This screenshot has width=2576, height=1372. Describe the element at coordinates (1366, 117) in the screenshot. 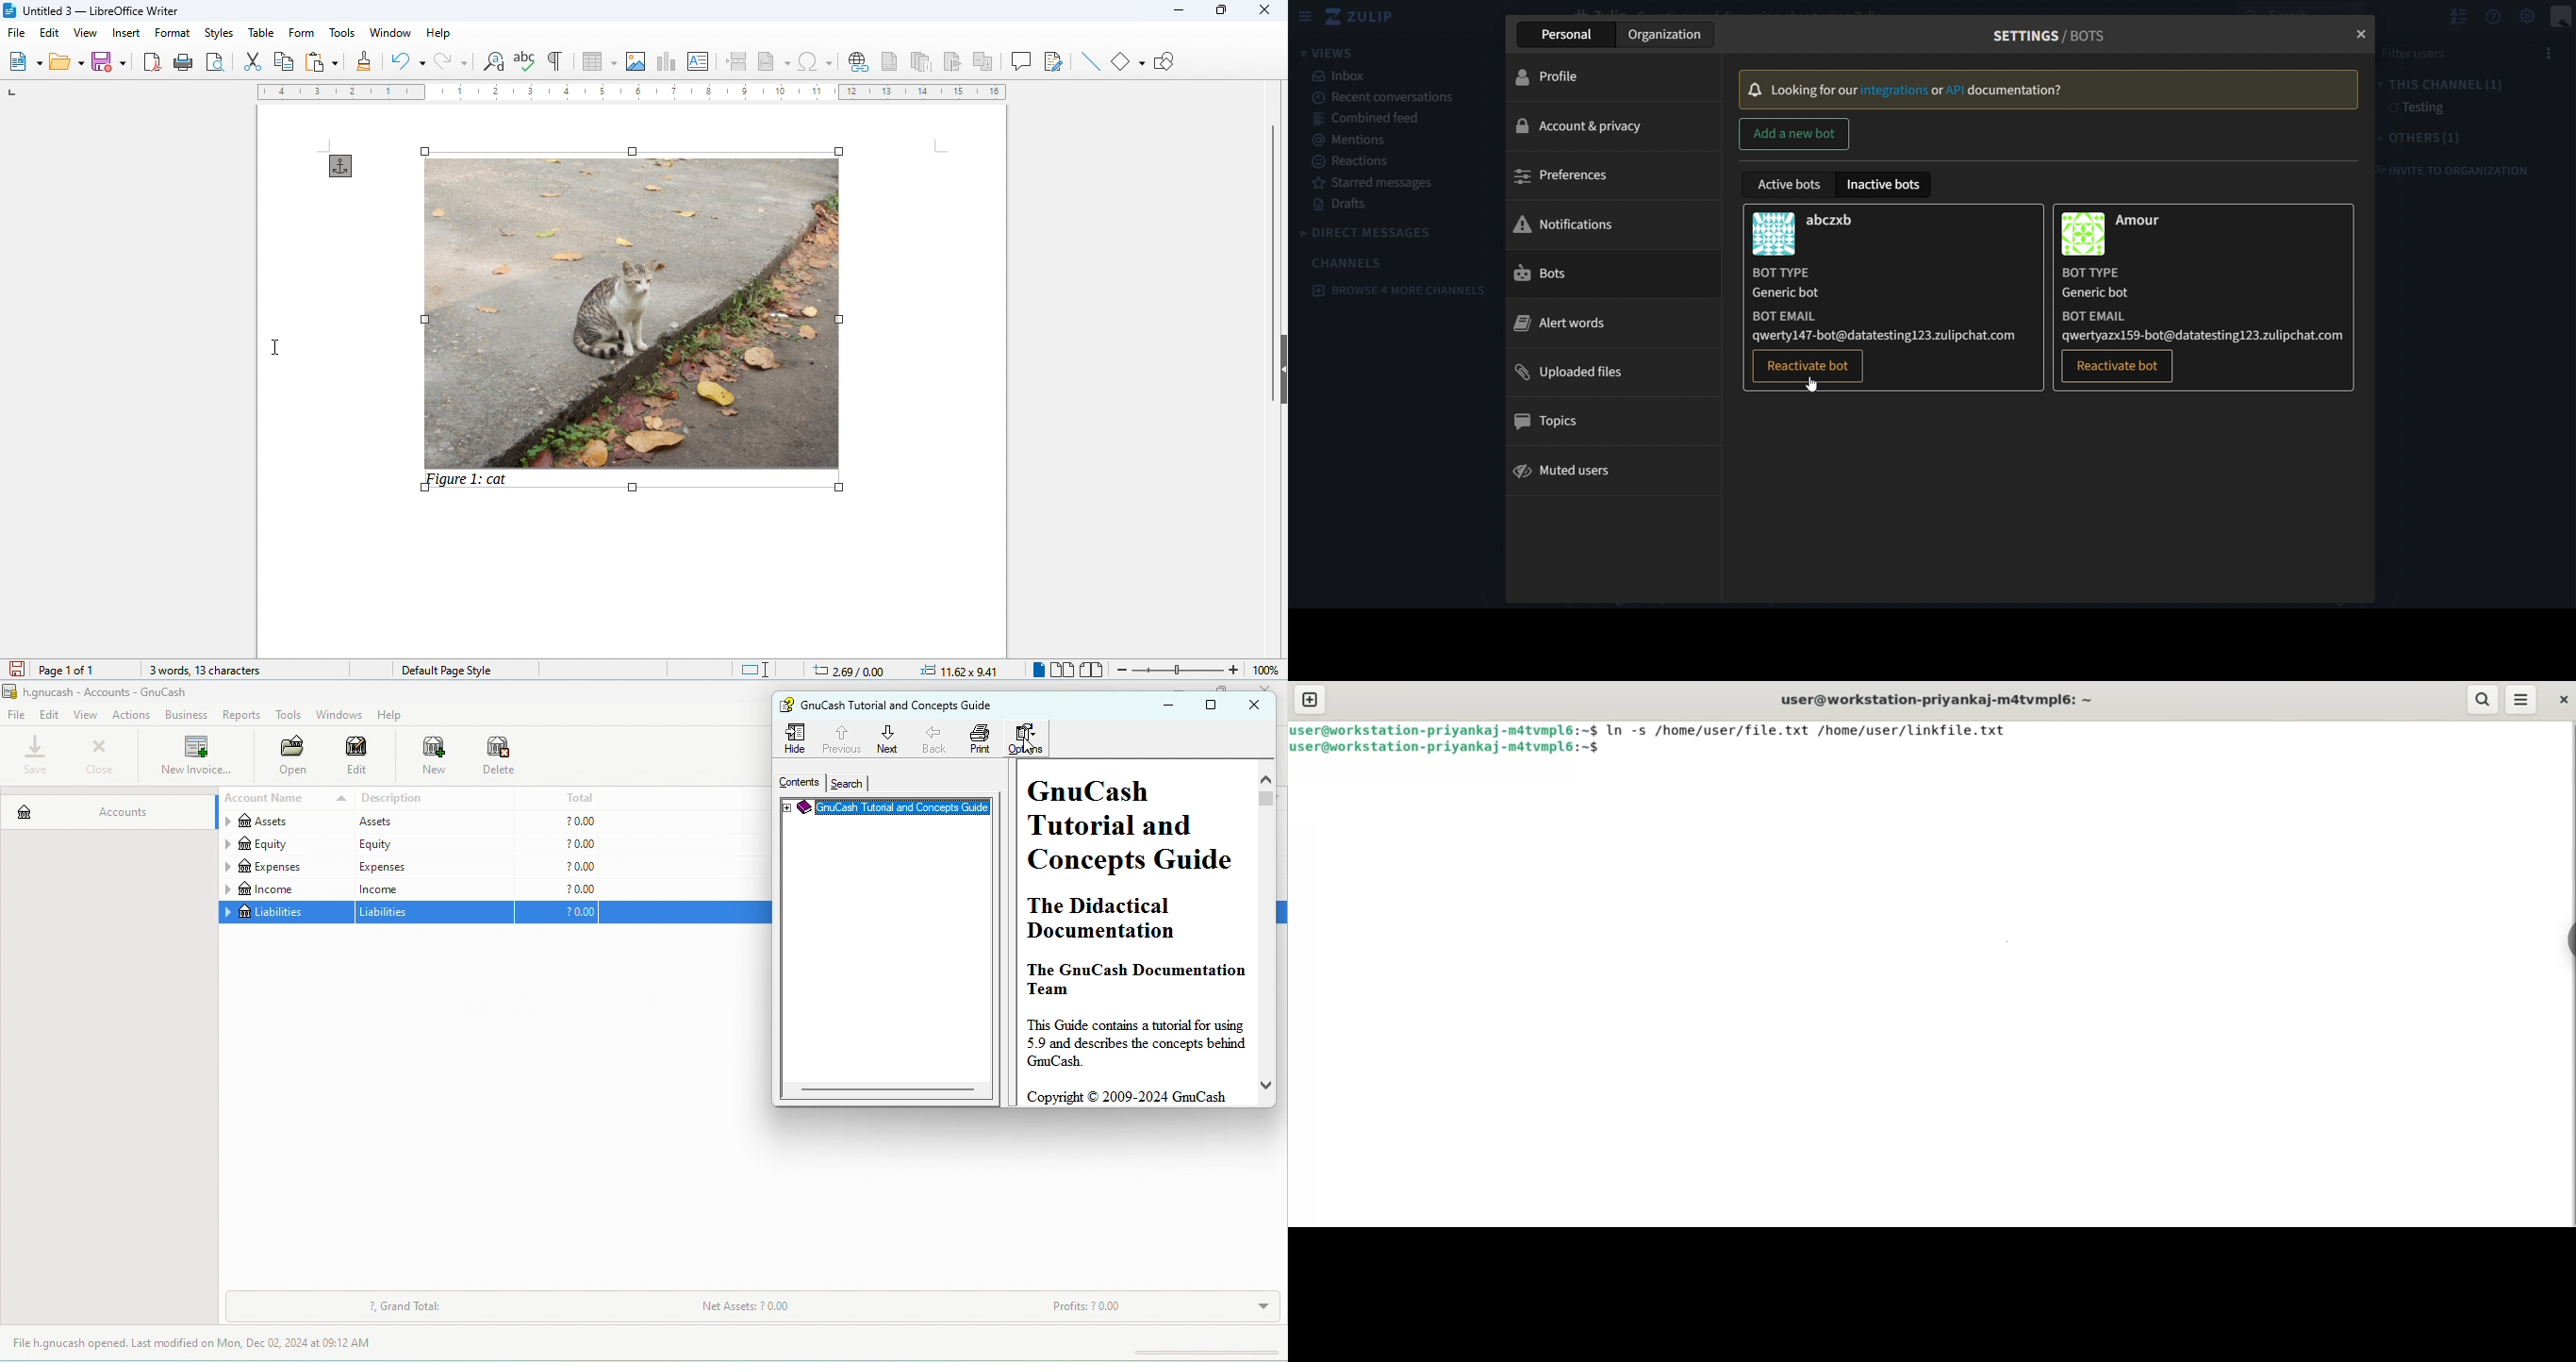

I see `combined feed` at that location.